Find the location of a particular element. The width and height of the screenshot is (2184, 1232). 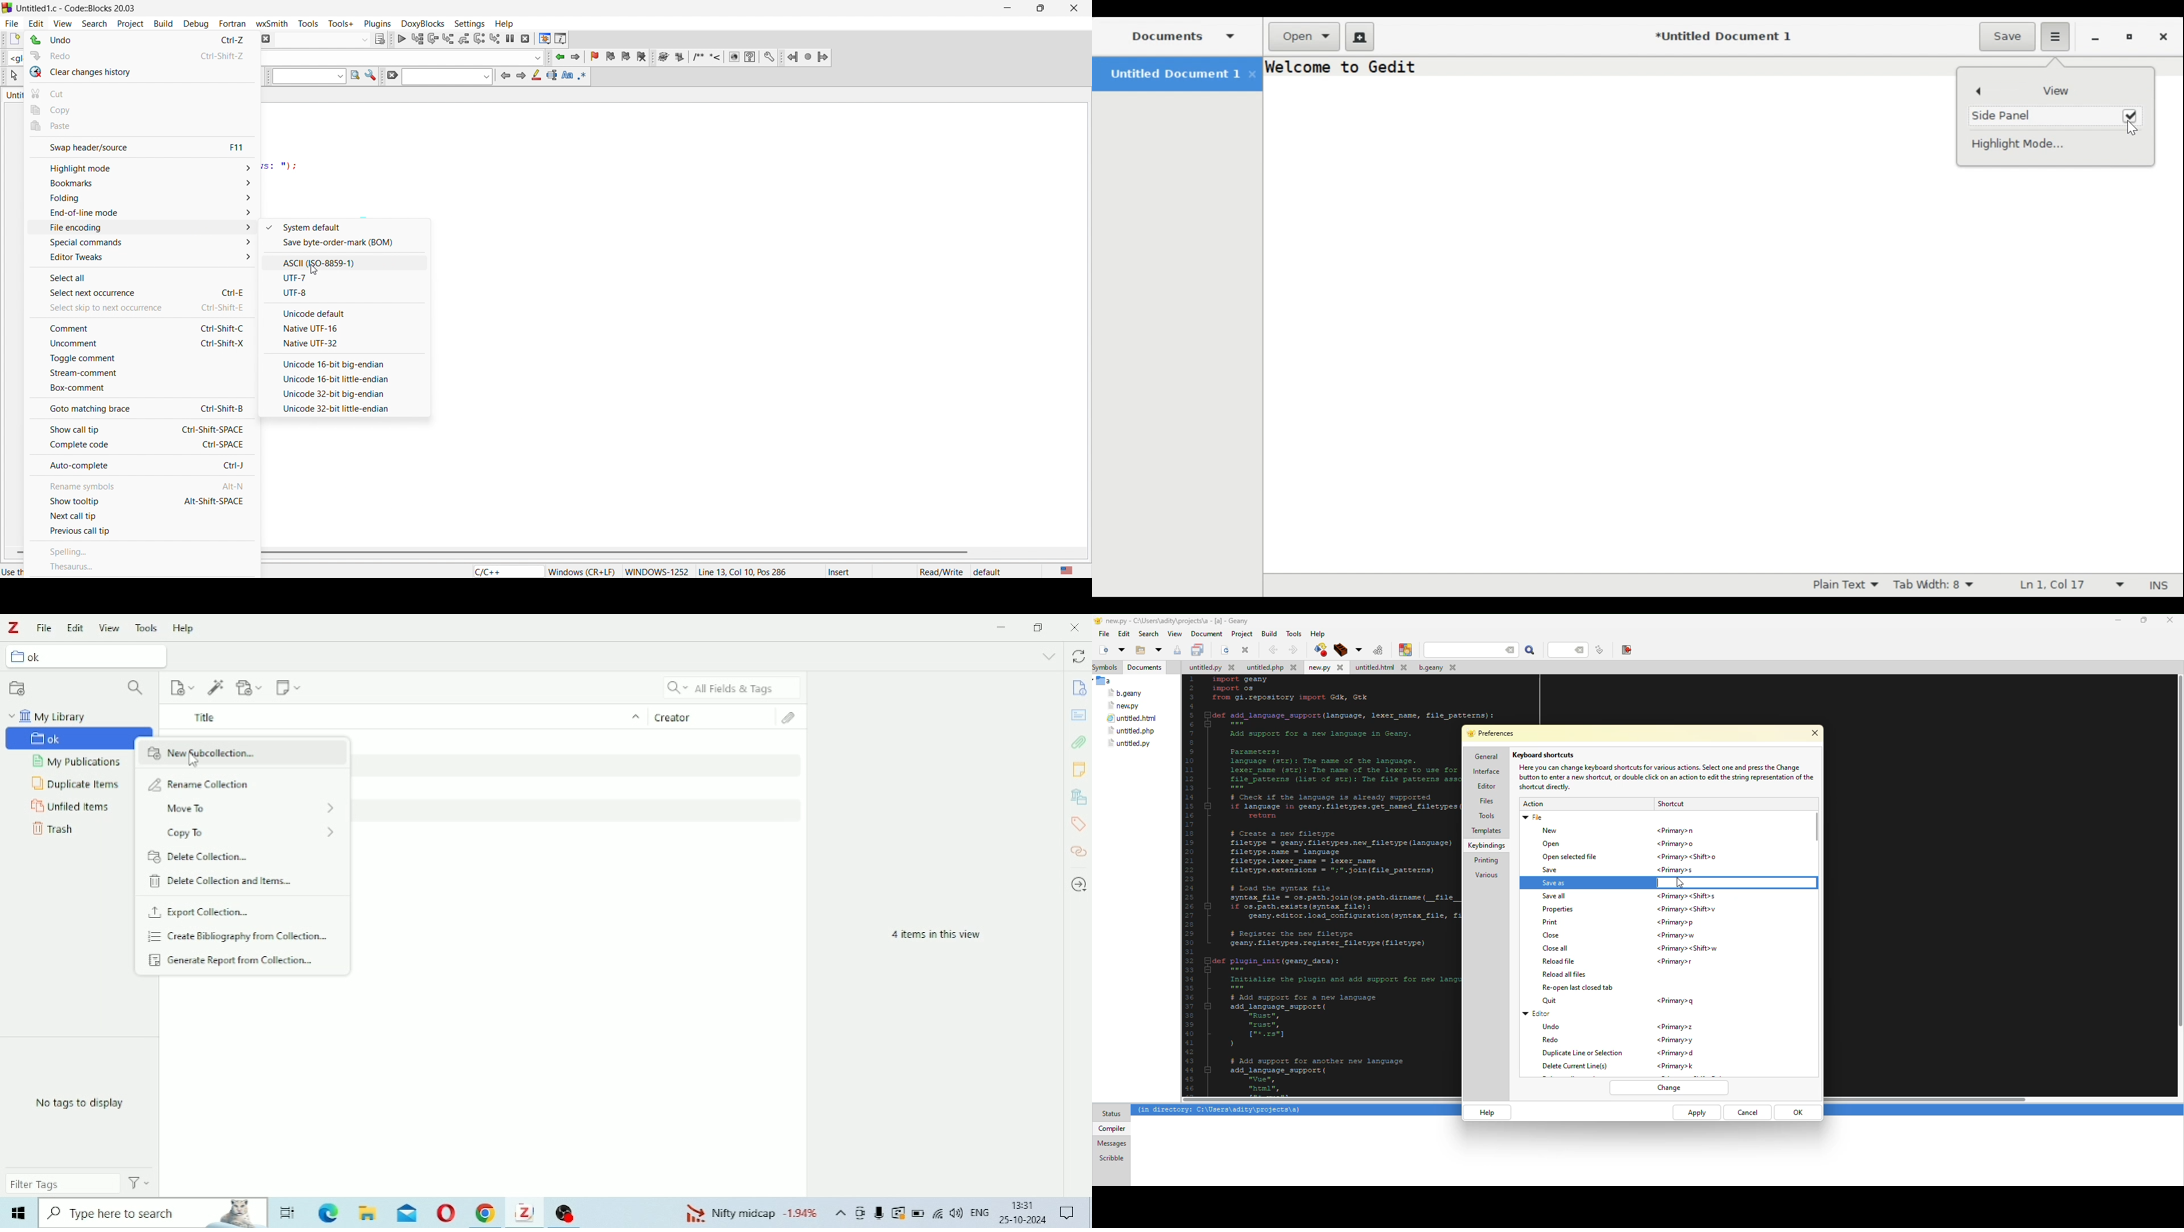

Delete Collection and Items is located at coordinates (224, 881).